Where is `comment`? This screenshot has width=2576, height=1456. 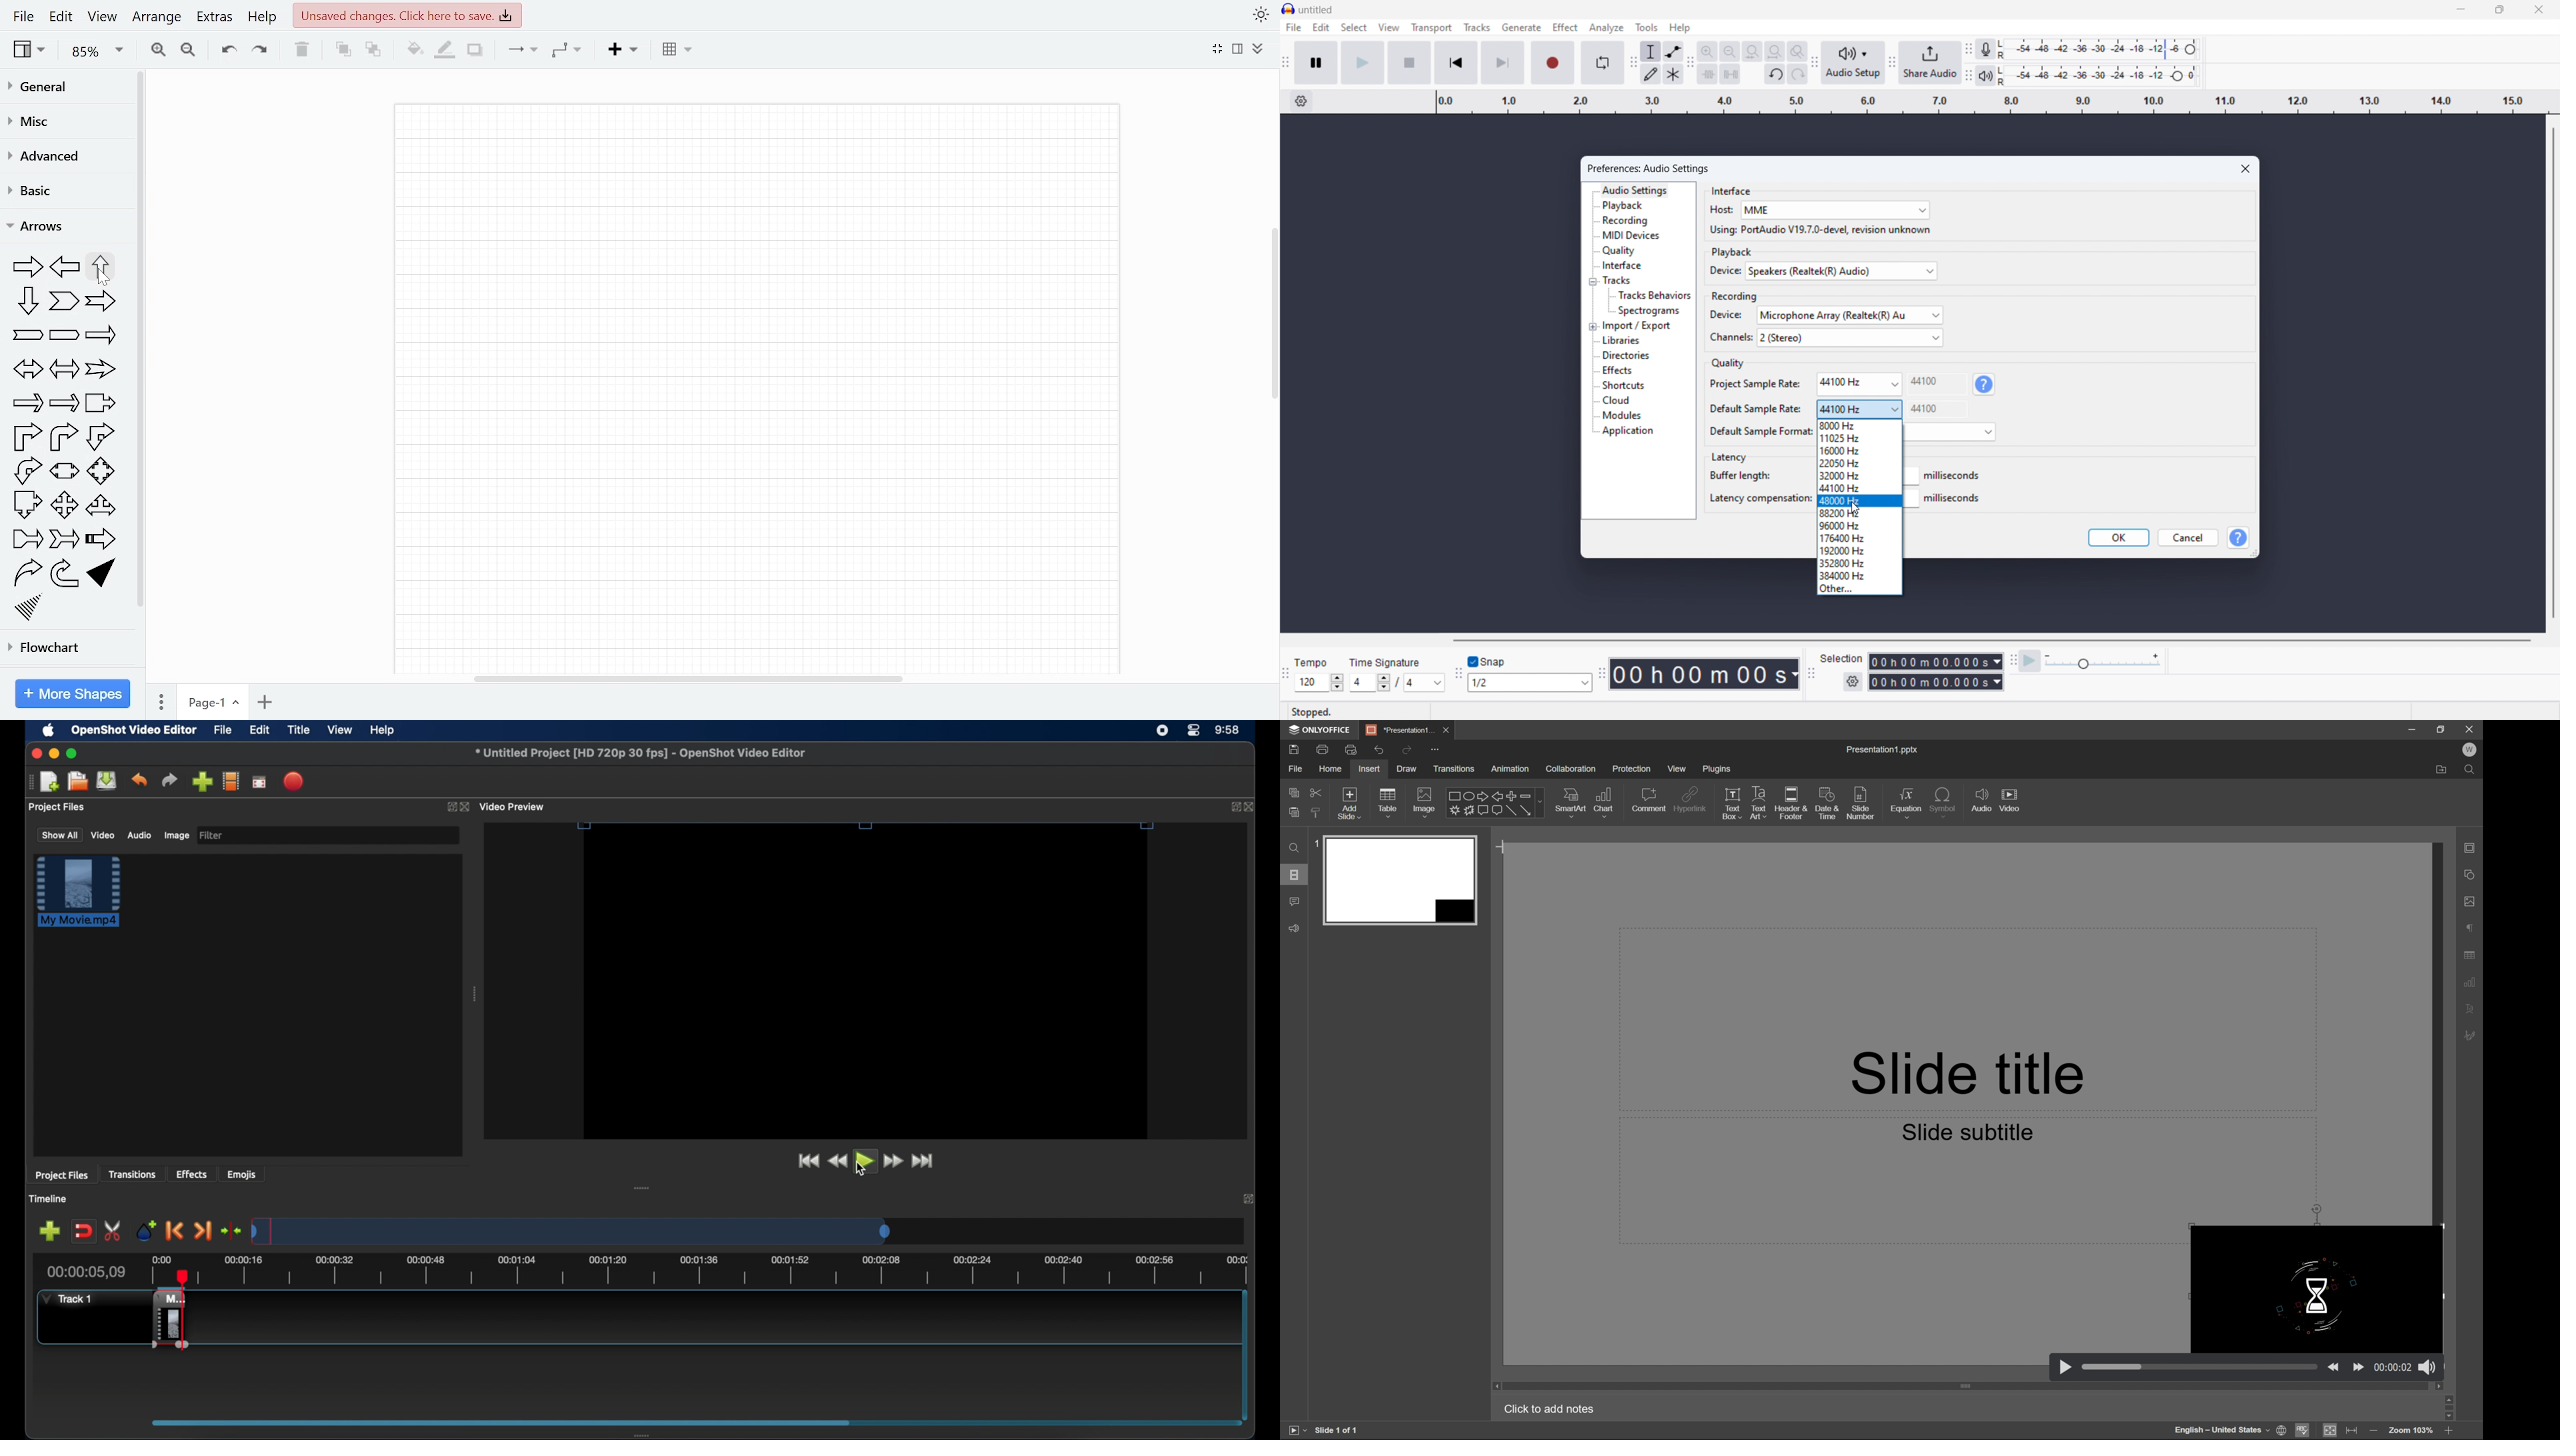
comment is located at coordinates (1649, 801).